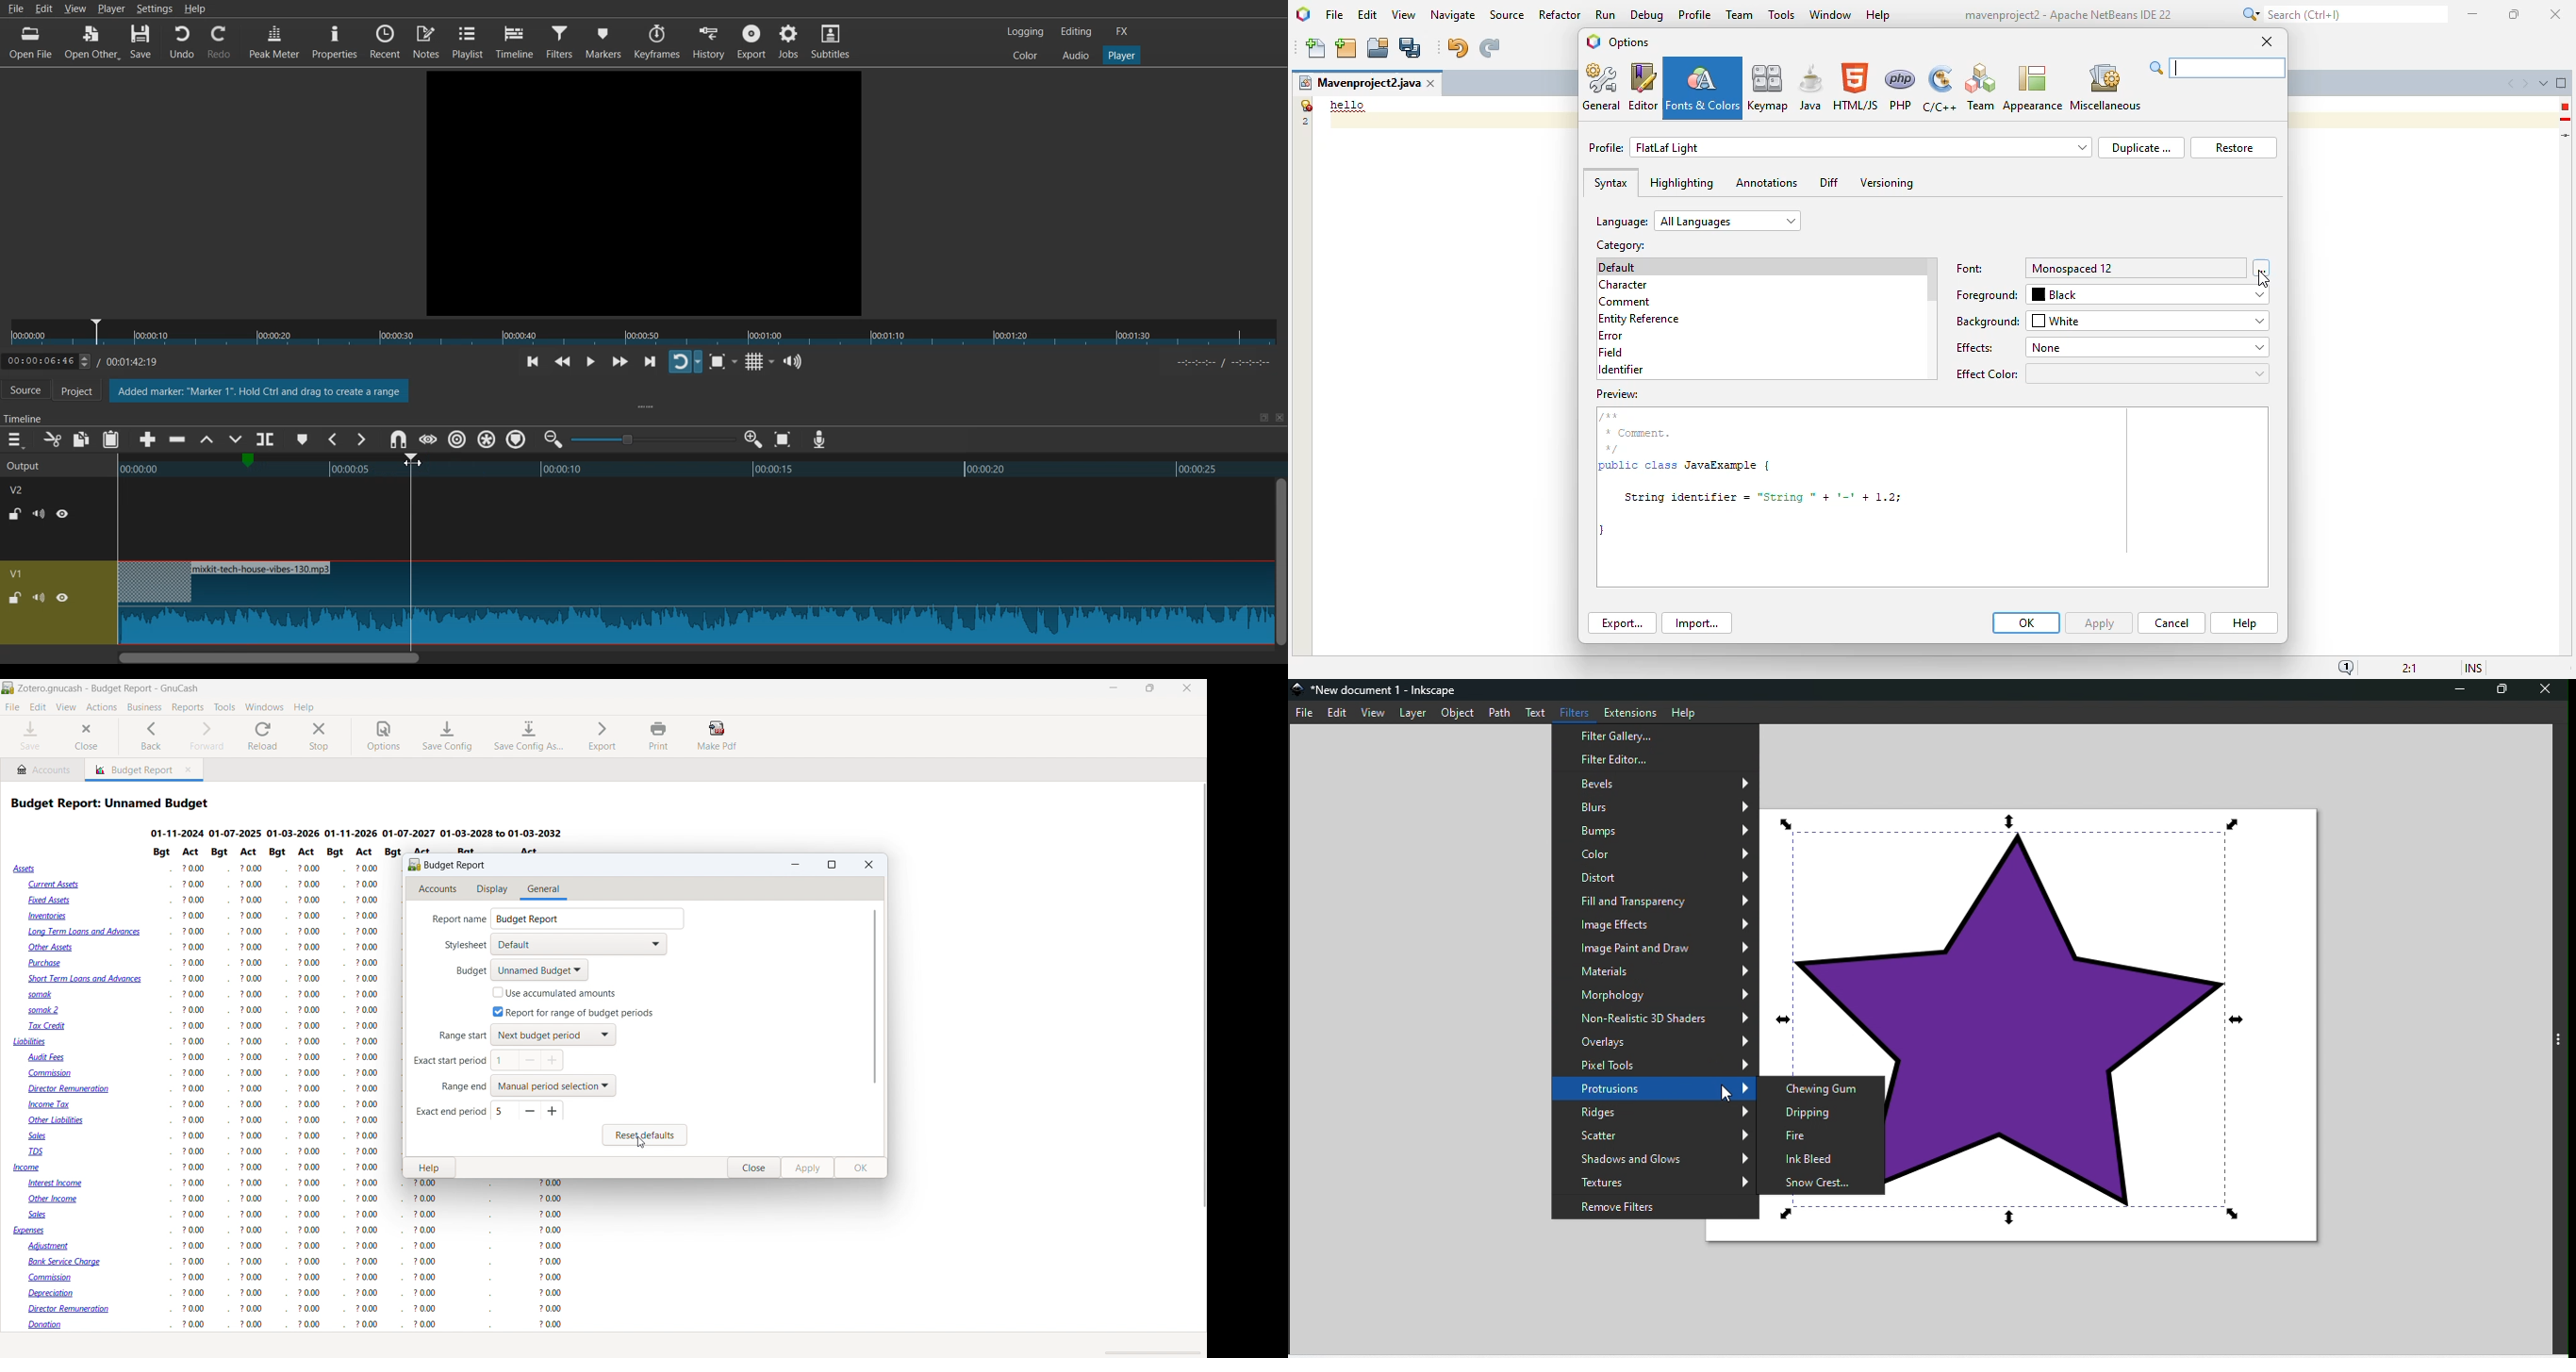 The height and width of the screenshot is (1372, 2576). Describe the element at coordinates (18, 574) in the screenshot. I see `V1` at that location.